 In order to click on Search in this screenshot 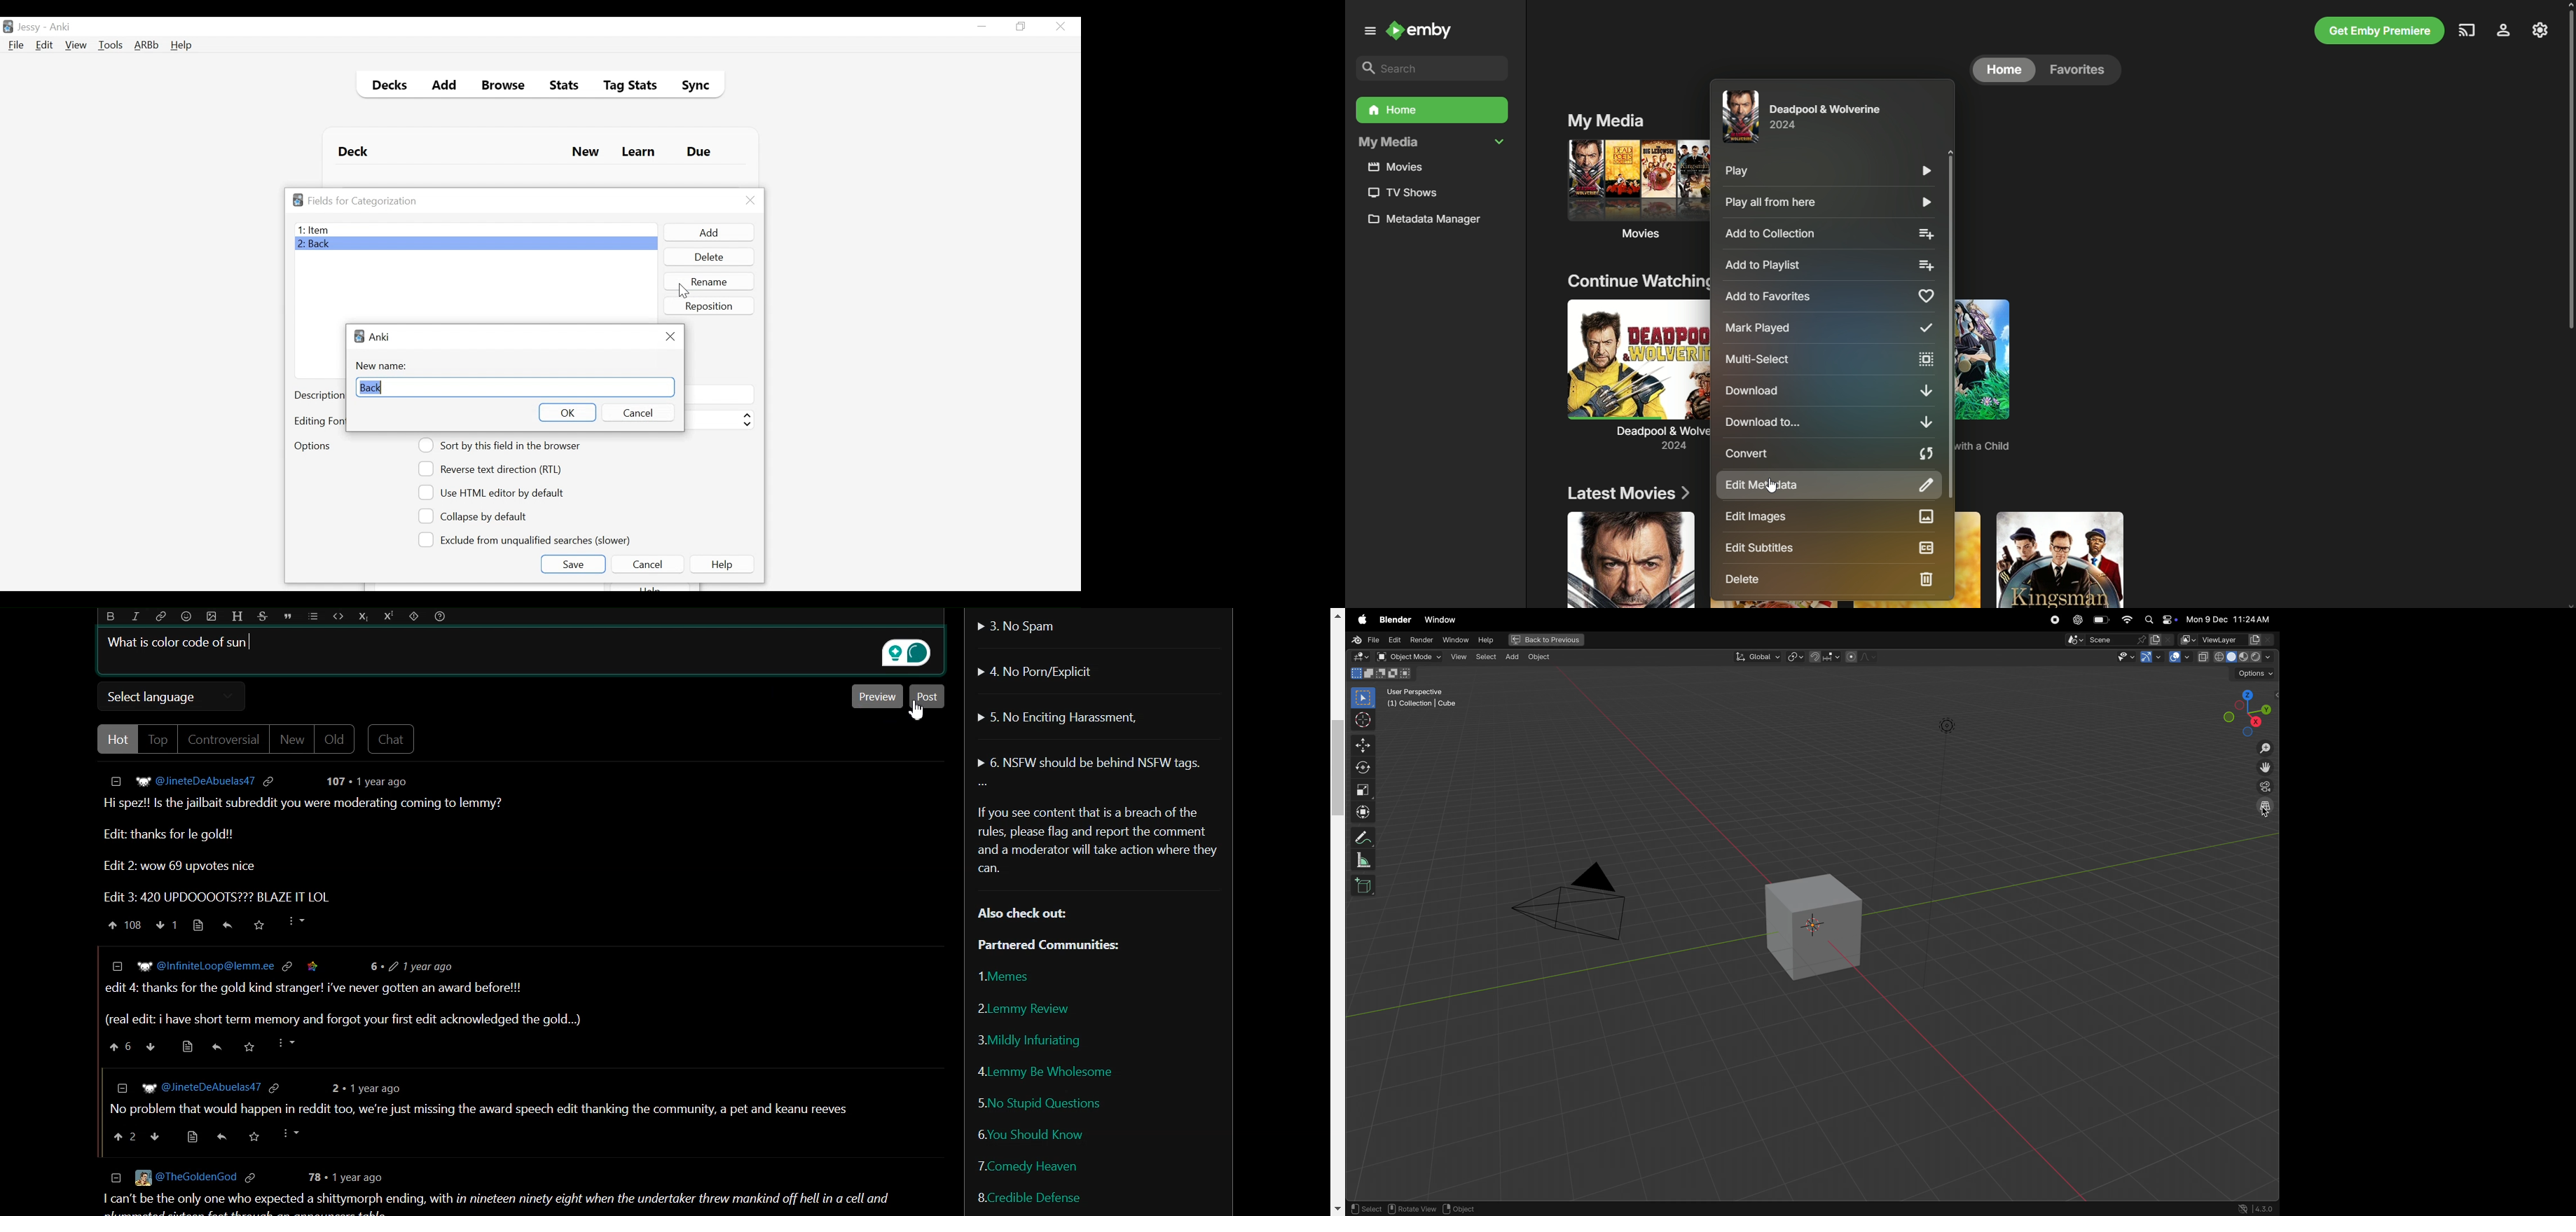, I will do `click(1428, 67)`.